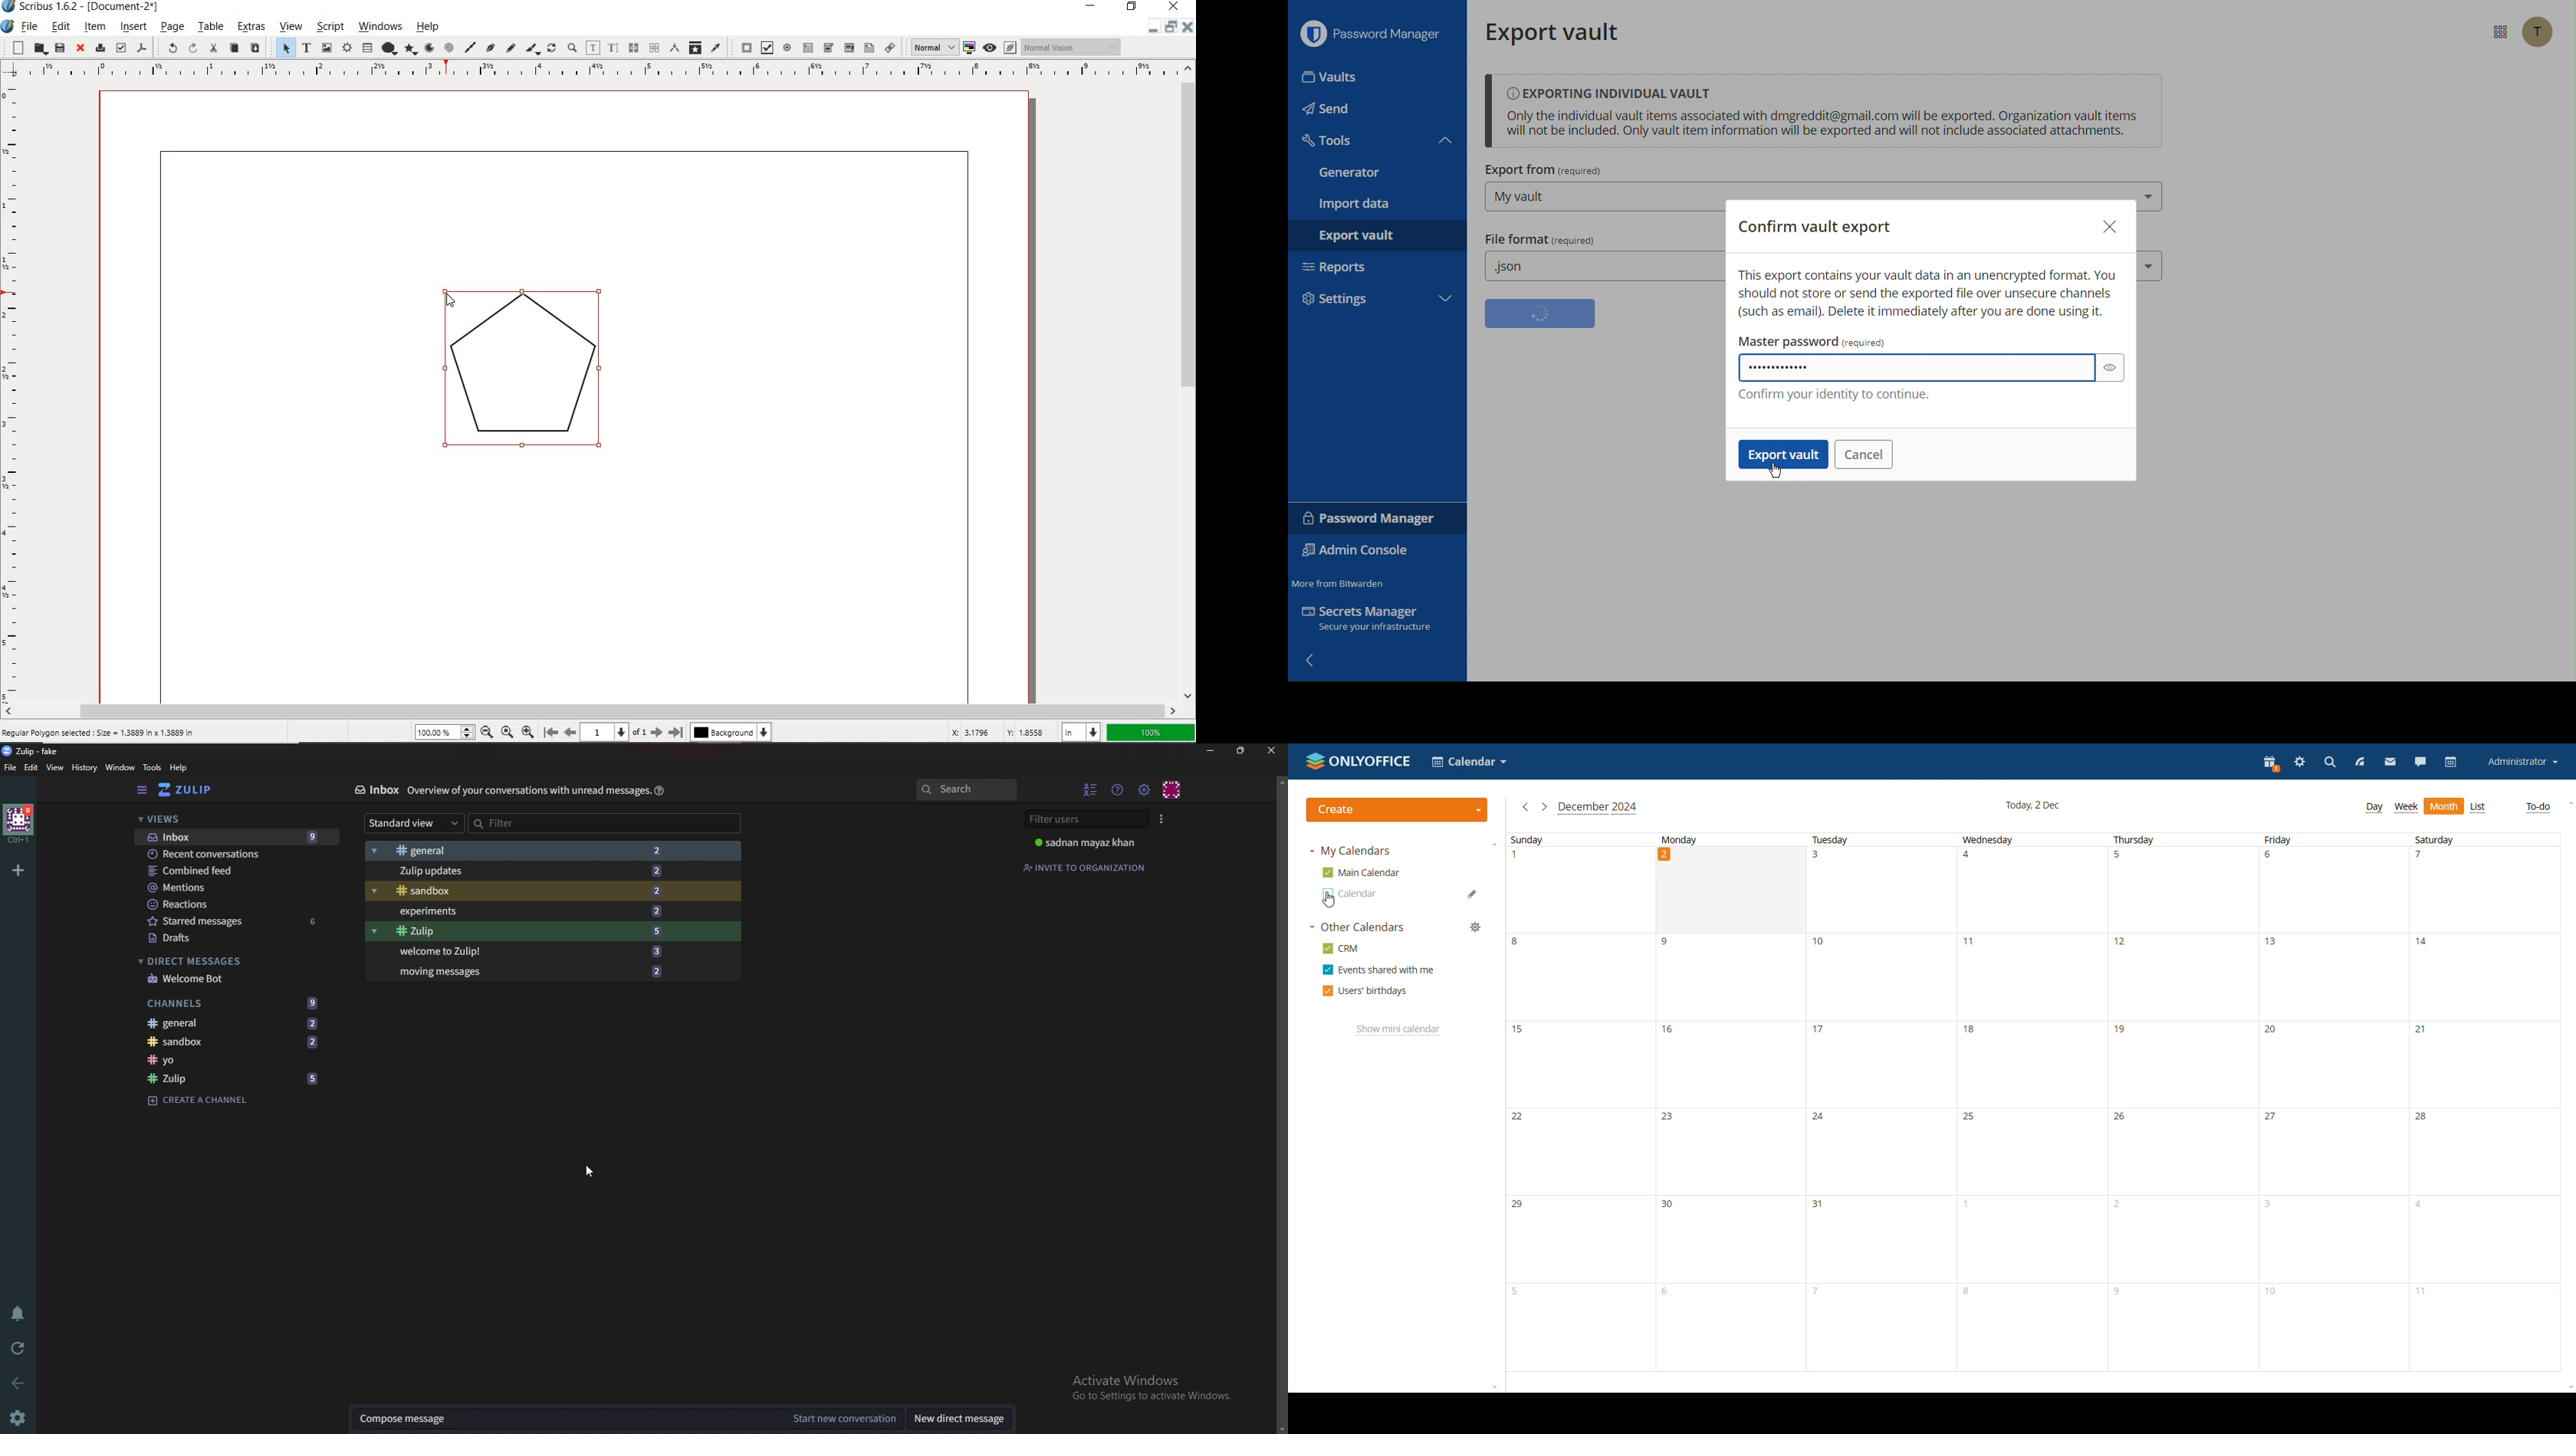 This screenshot has width=2576, height=1456. What do you see at coordinates (1350, 173) in the screenshot?
I see `Generator` at bounding box center [1350, 173].